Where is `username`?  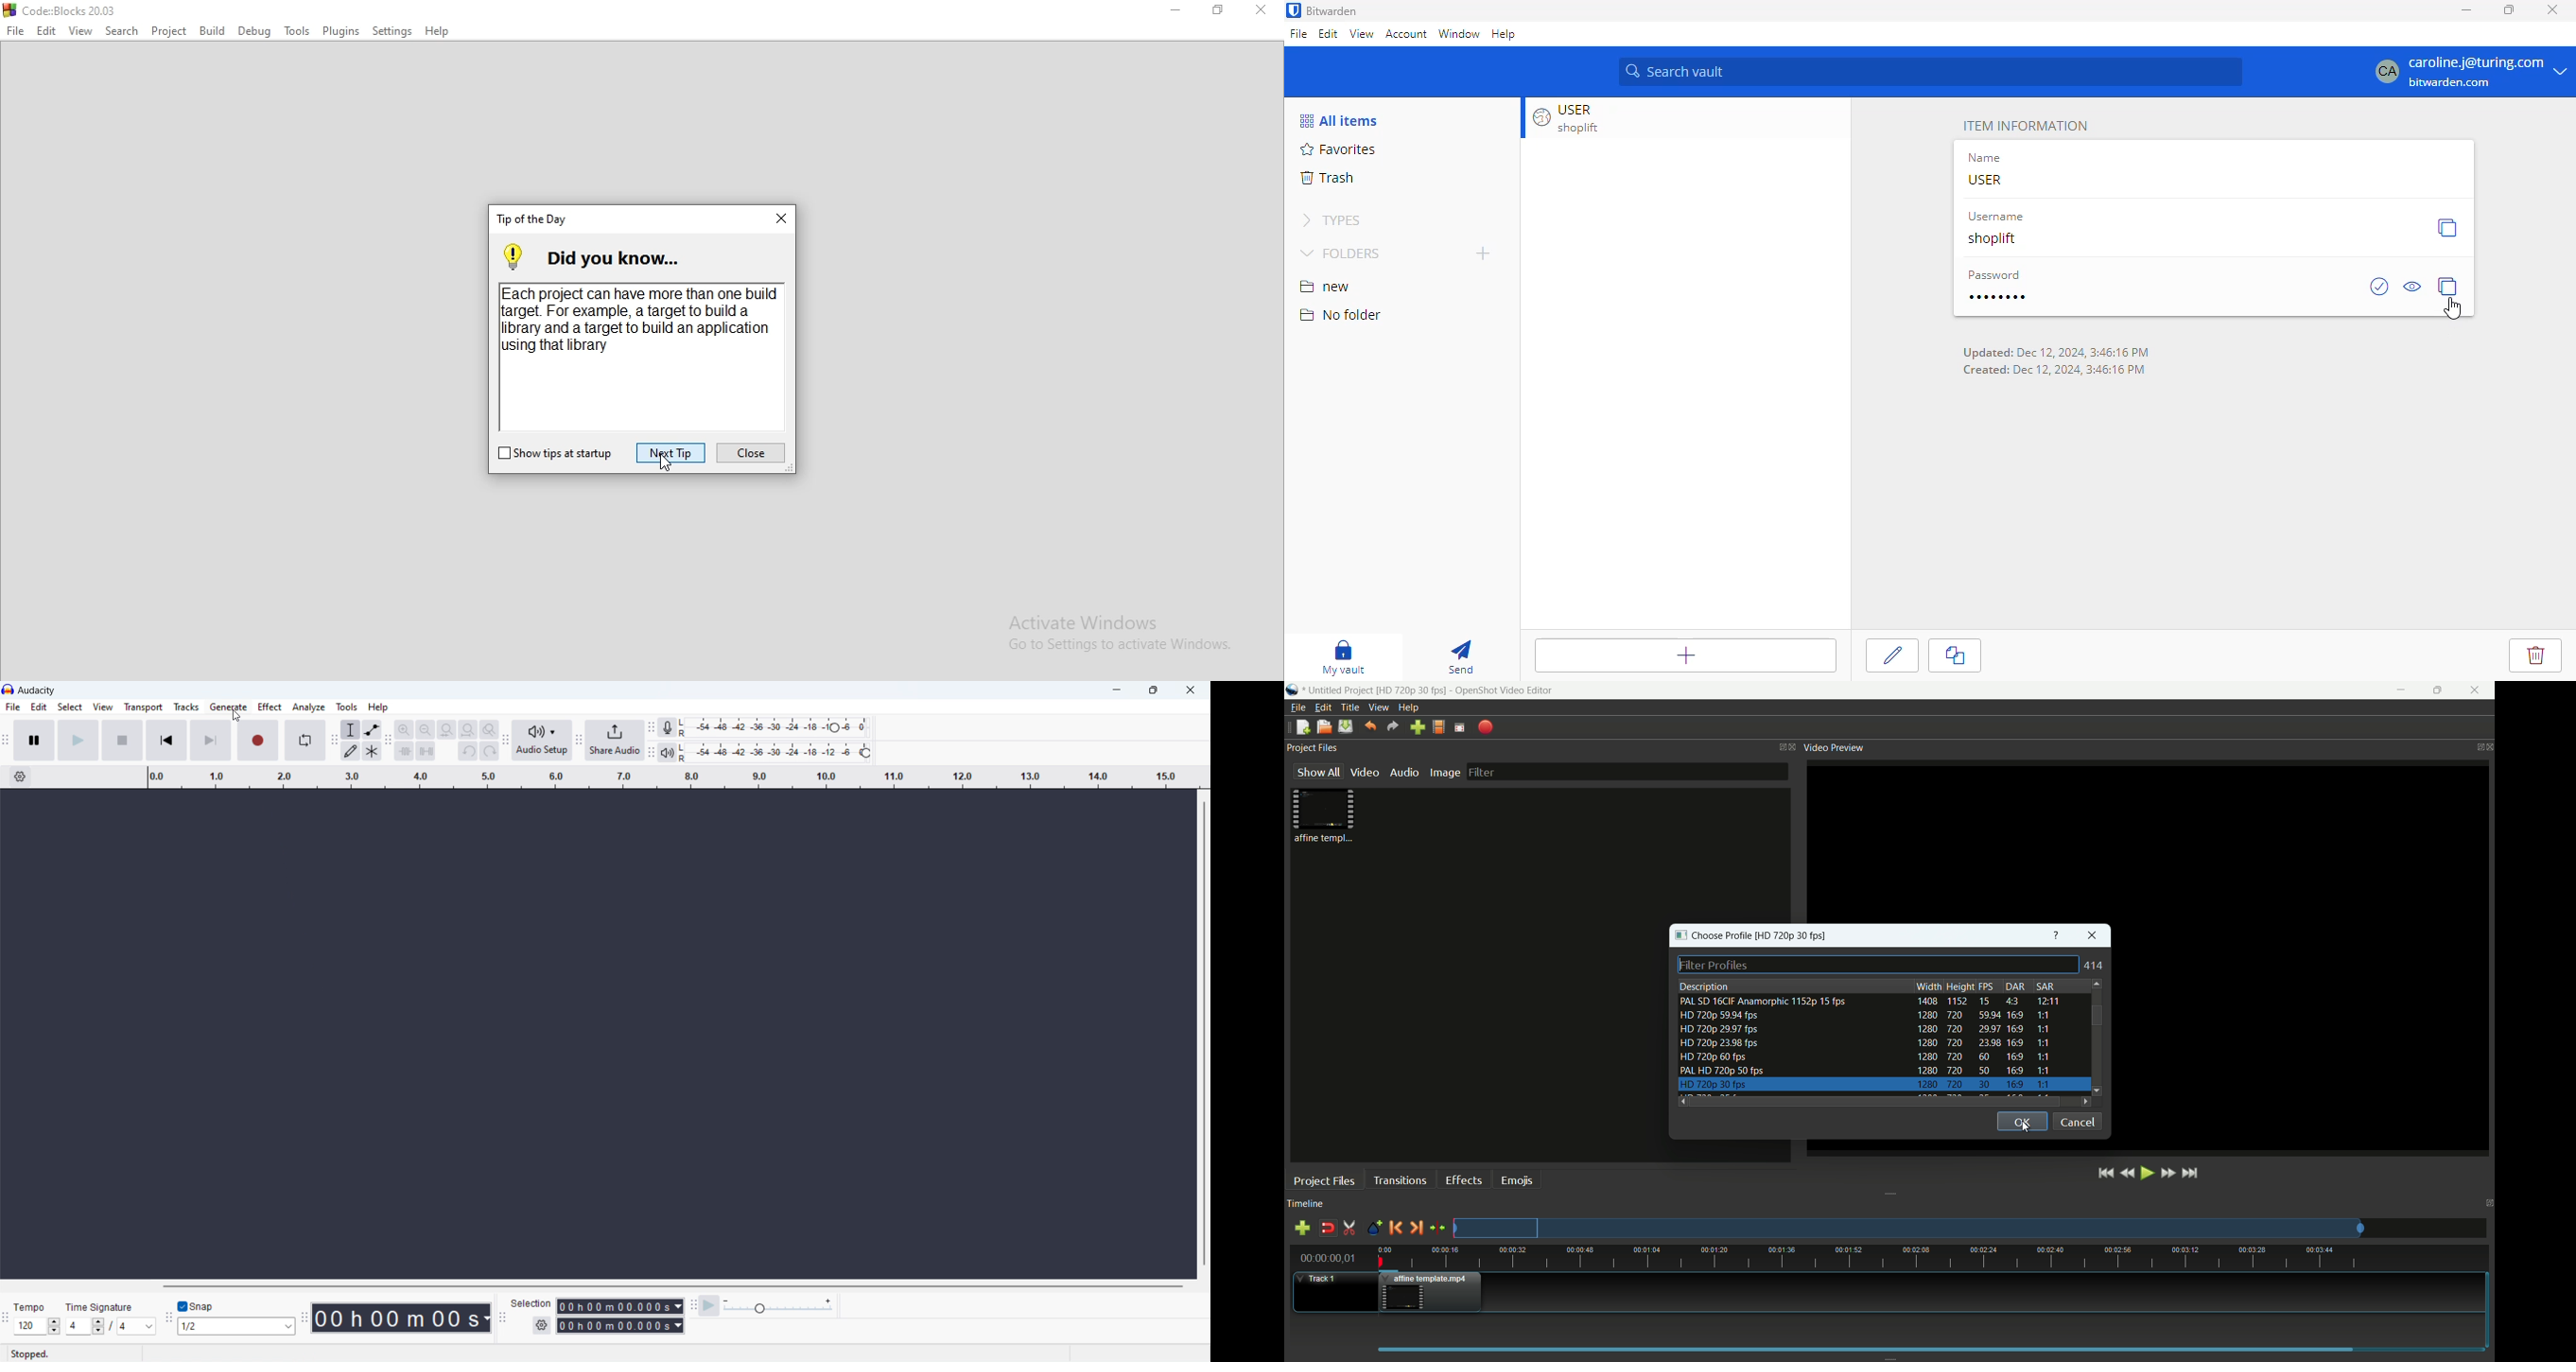
username is located at coordinates (1994, 217).